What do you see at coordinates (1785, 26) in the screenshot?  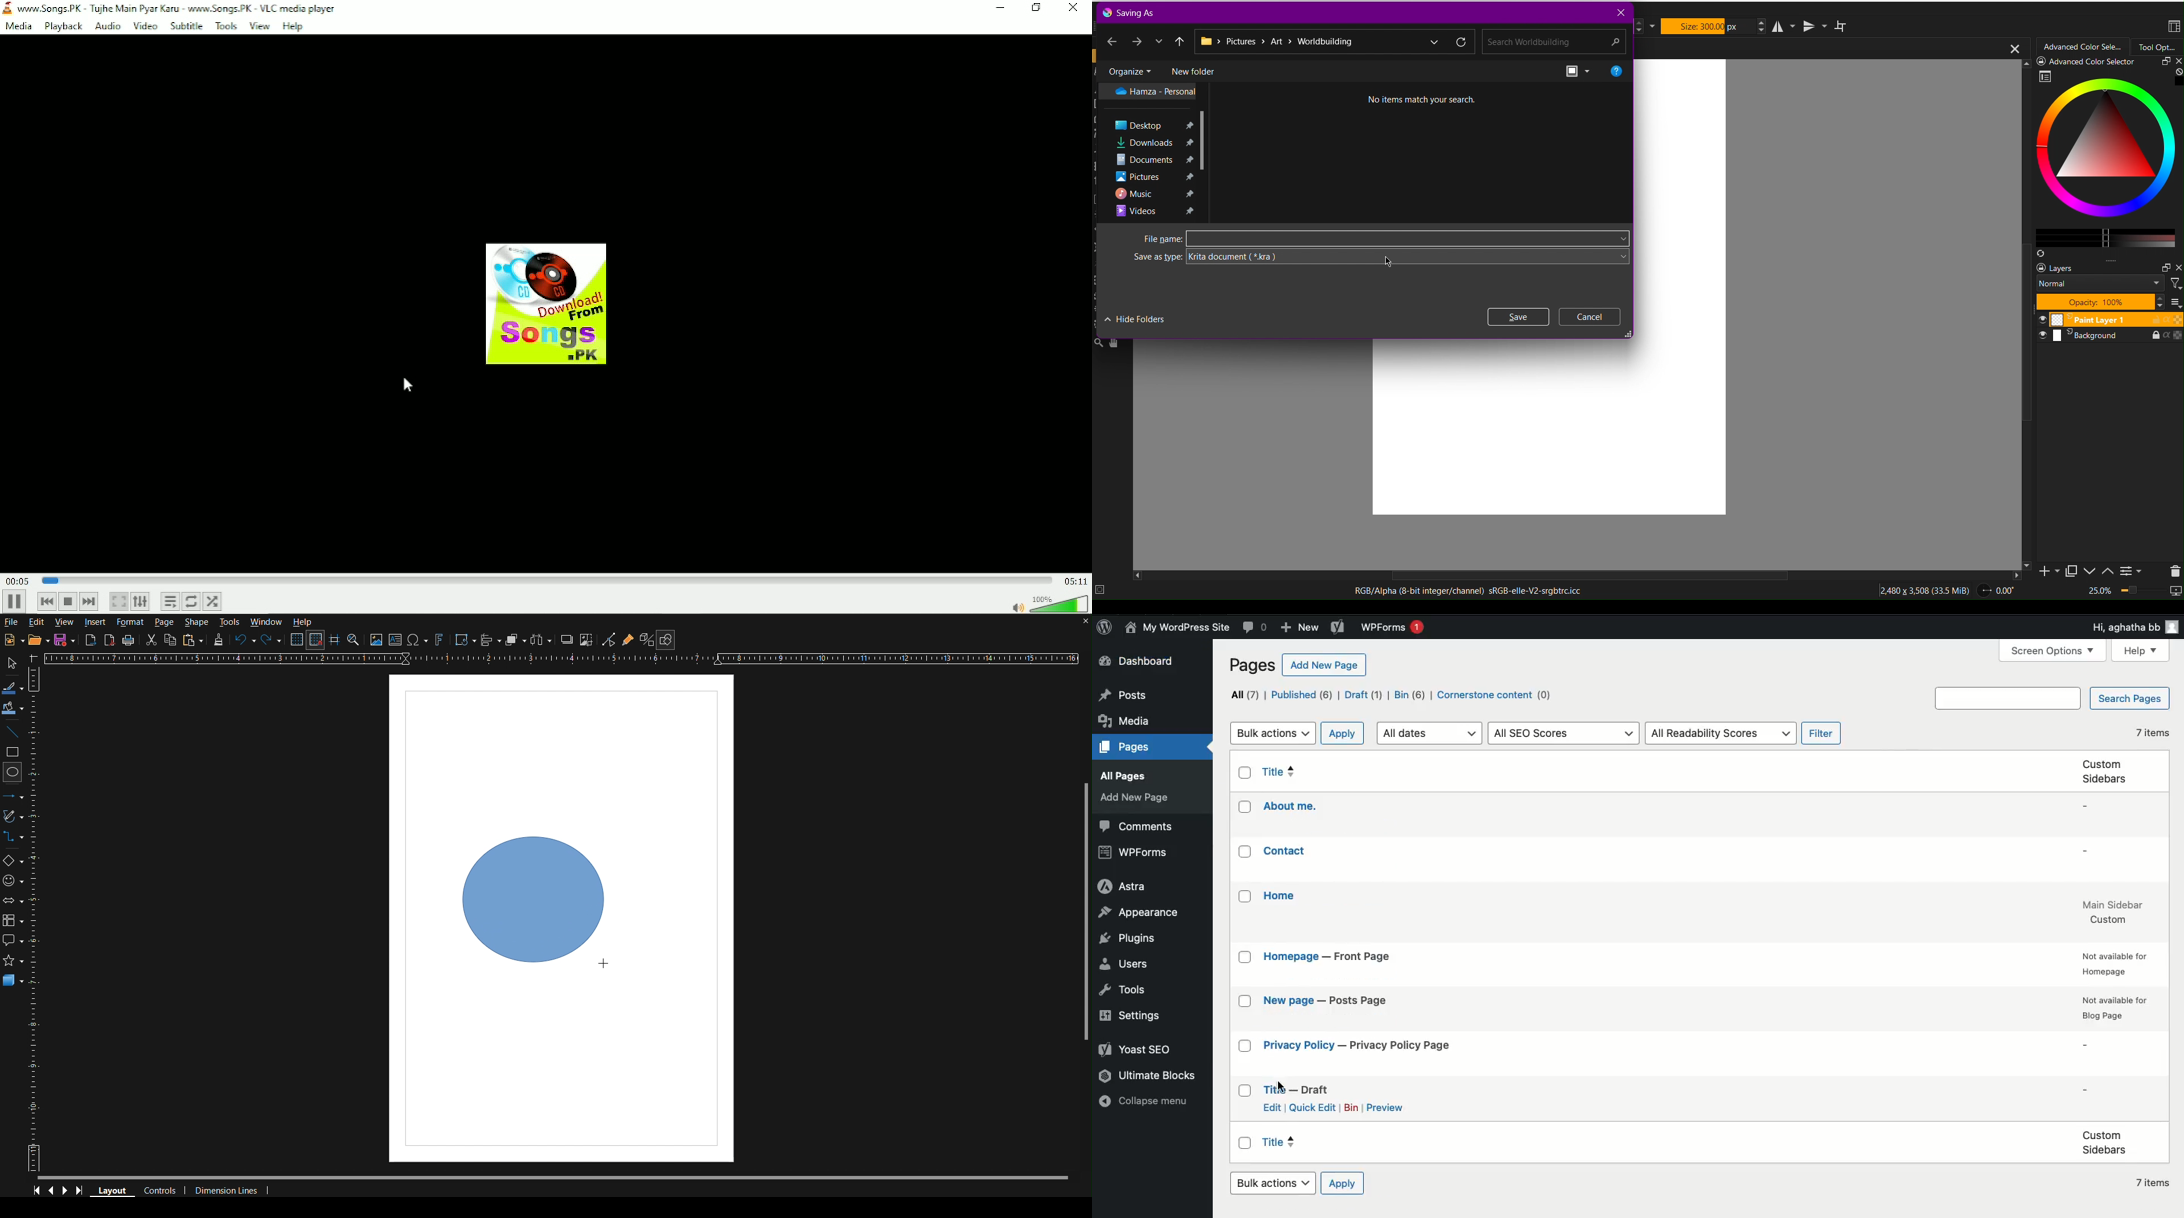 I see `Horizontal Mirror` at bounding box center [1785, 26].